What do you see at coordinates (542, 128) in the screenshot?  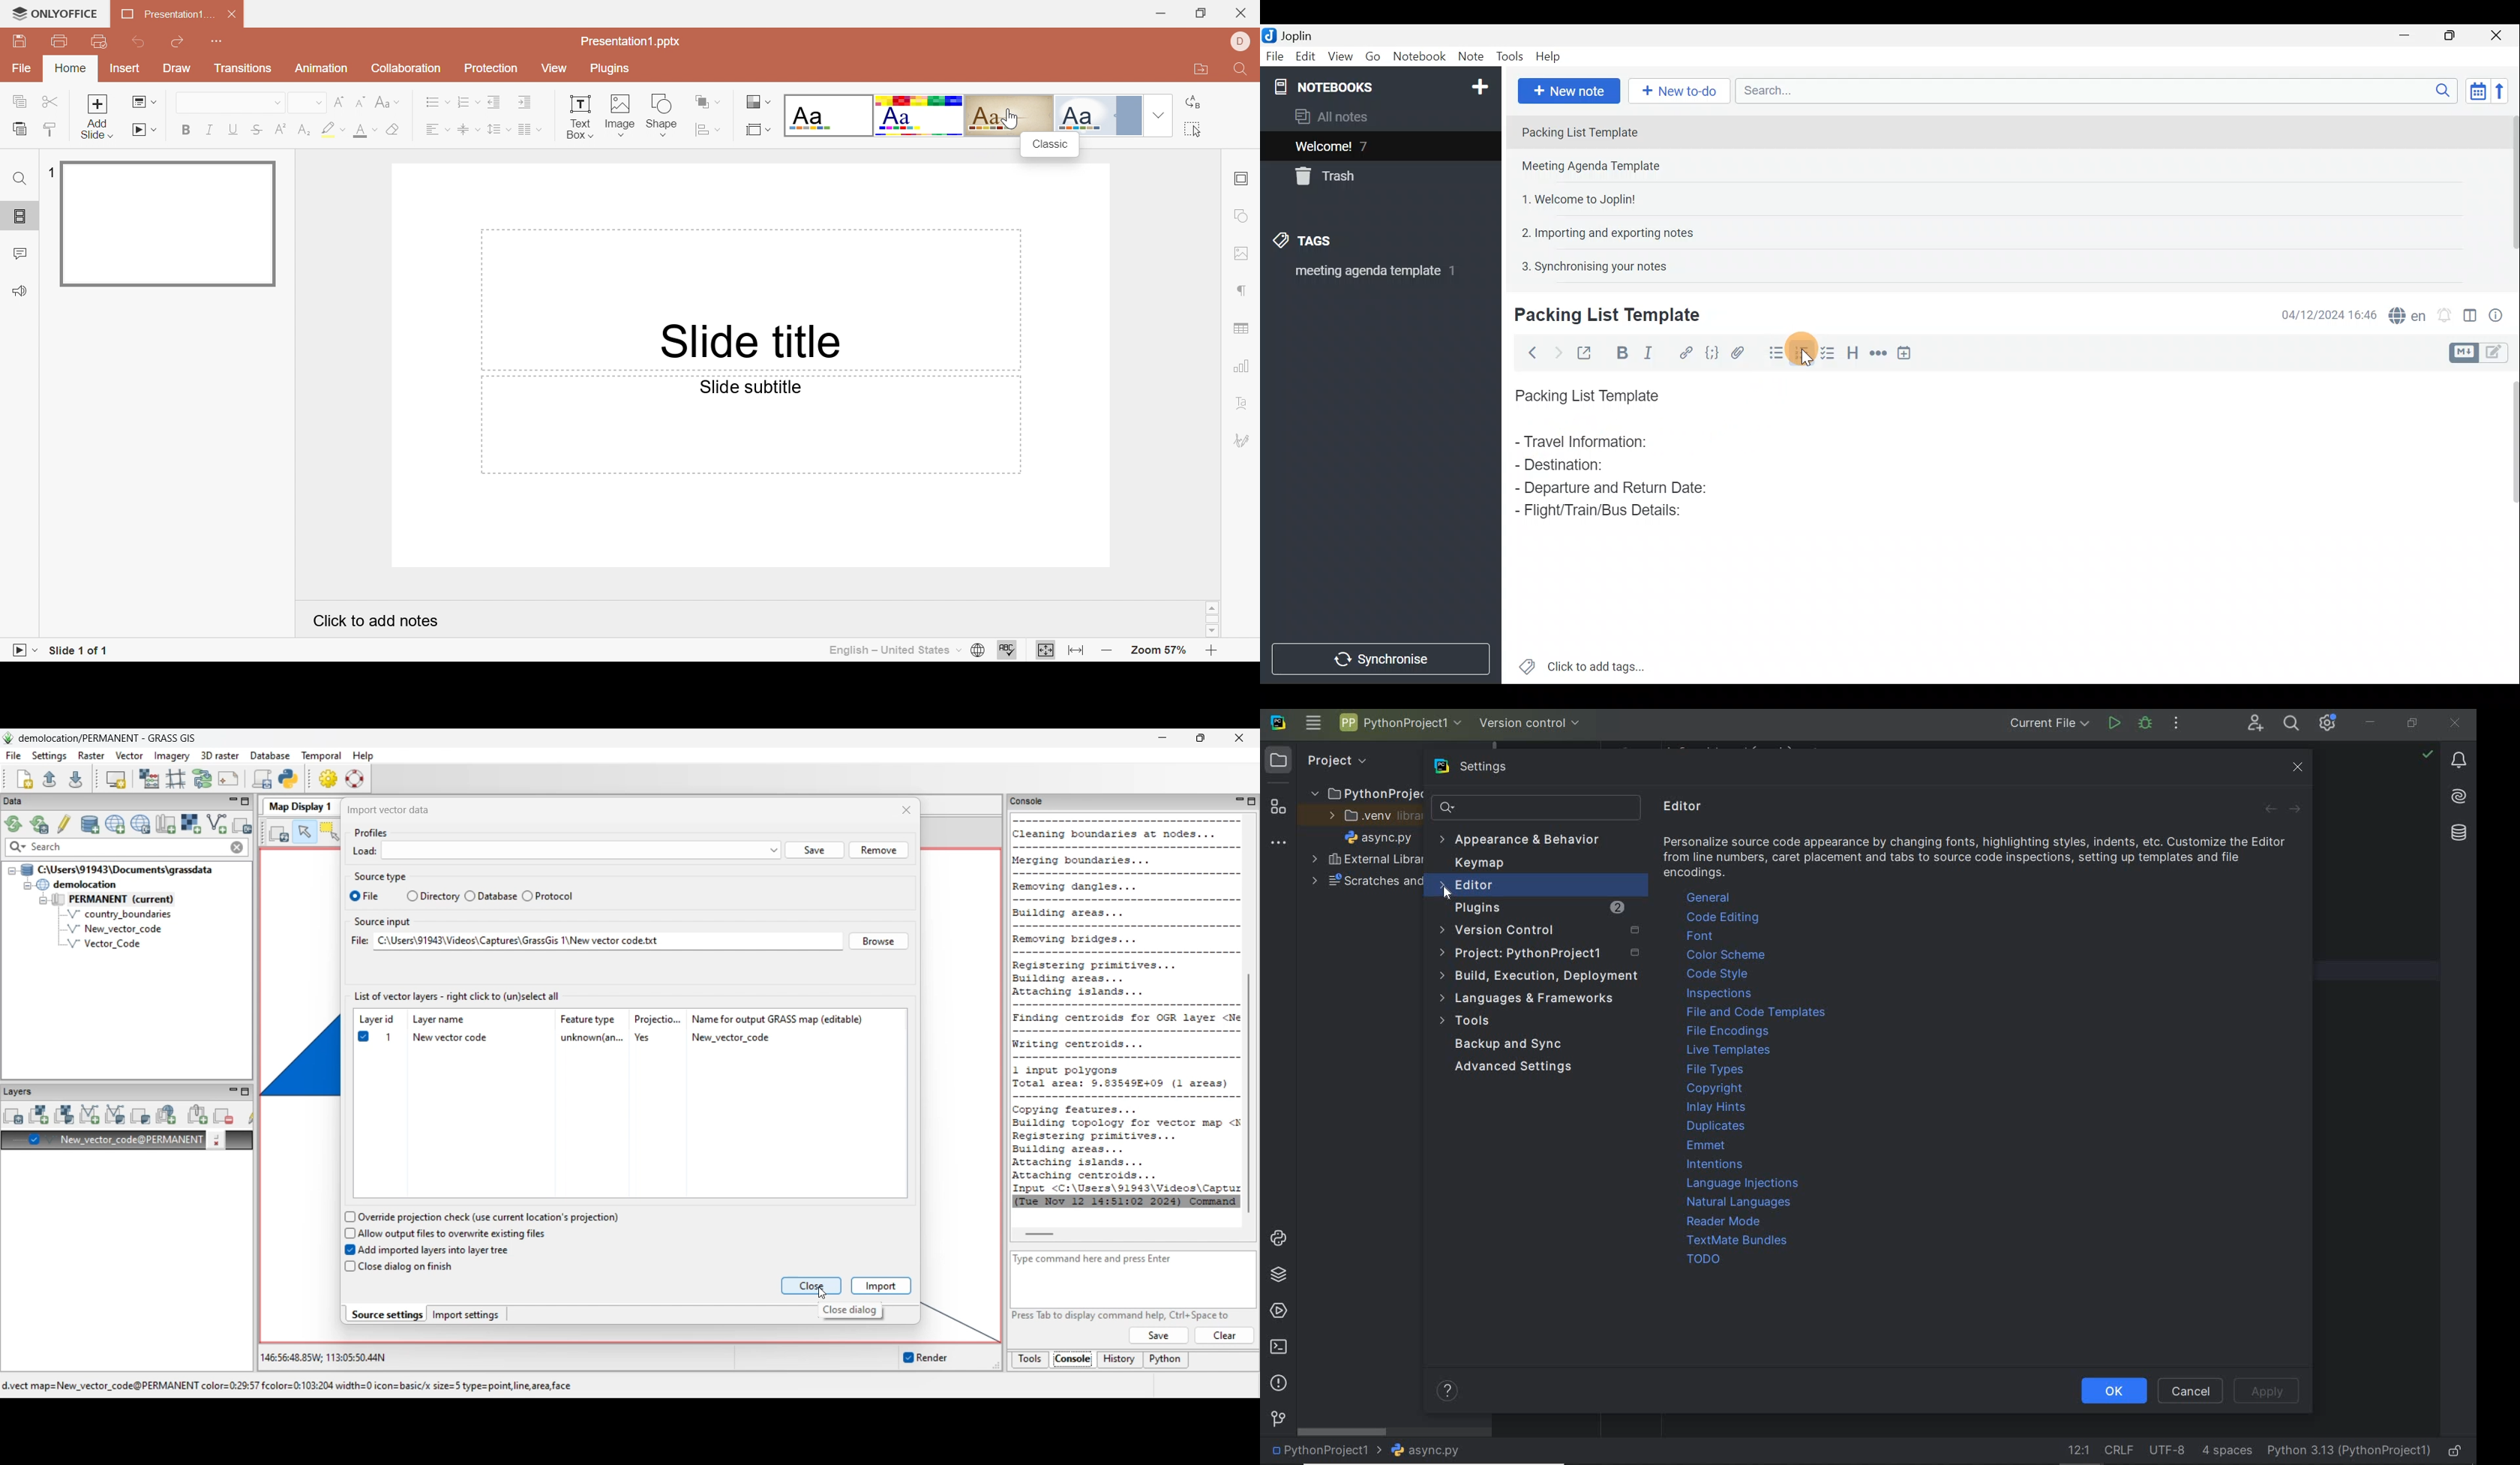 I see `Drop Down` at bounding box center [542, 128].